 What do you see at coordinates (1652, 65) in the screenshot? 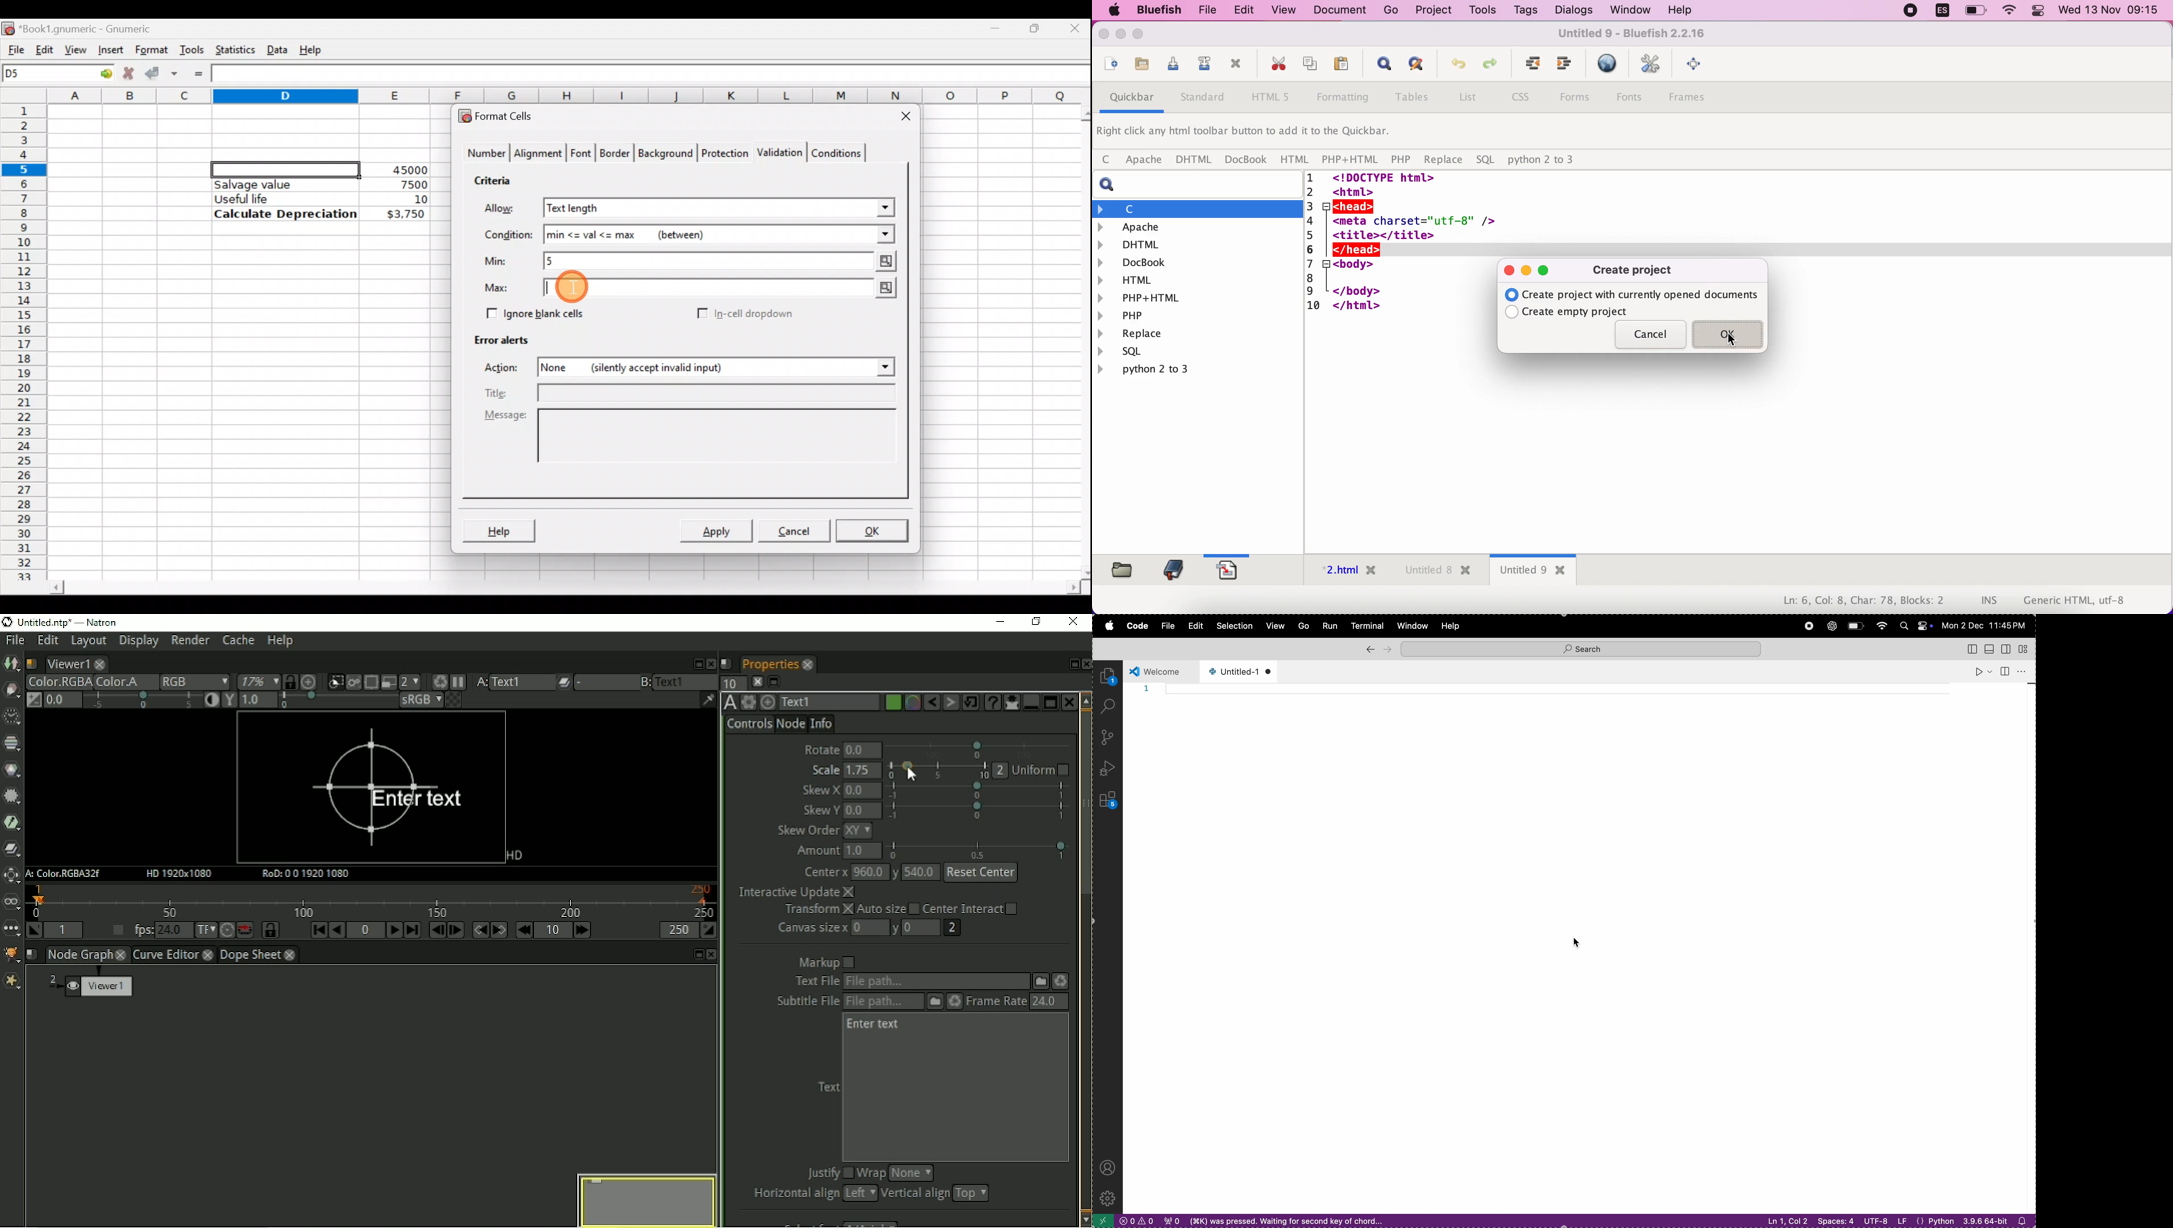
I see `edit preferences` at bounding box center [1652, 65].